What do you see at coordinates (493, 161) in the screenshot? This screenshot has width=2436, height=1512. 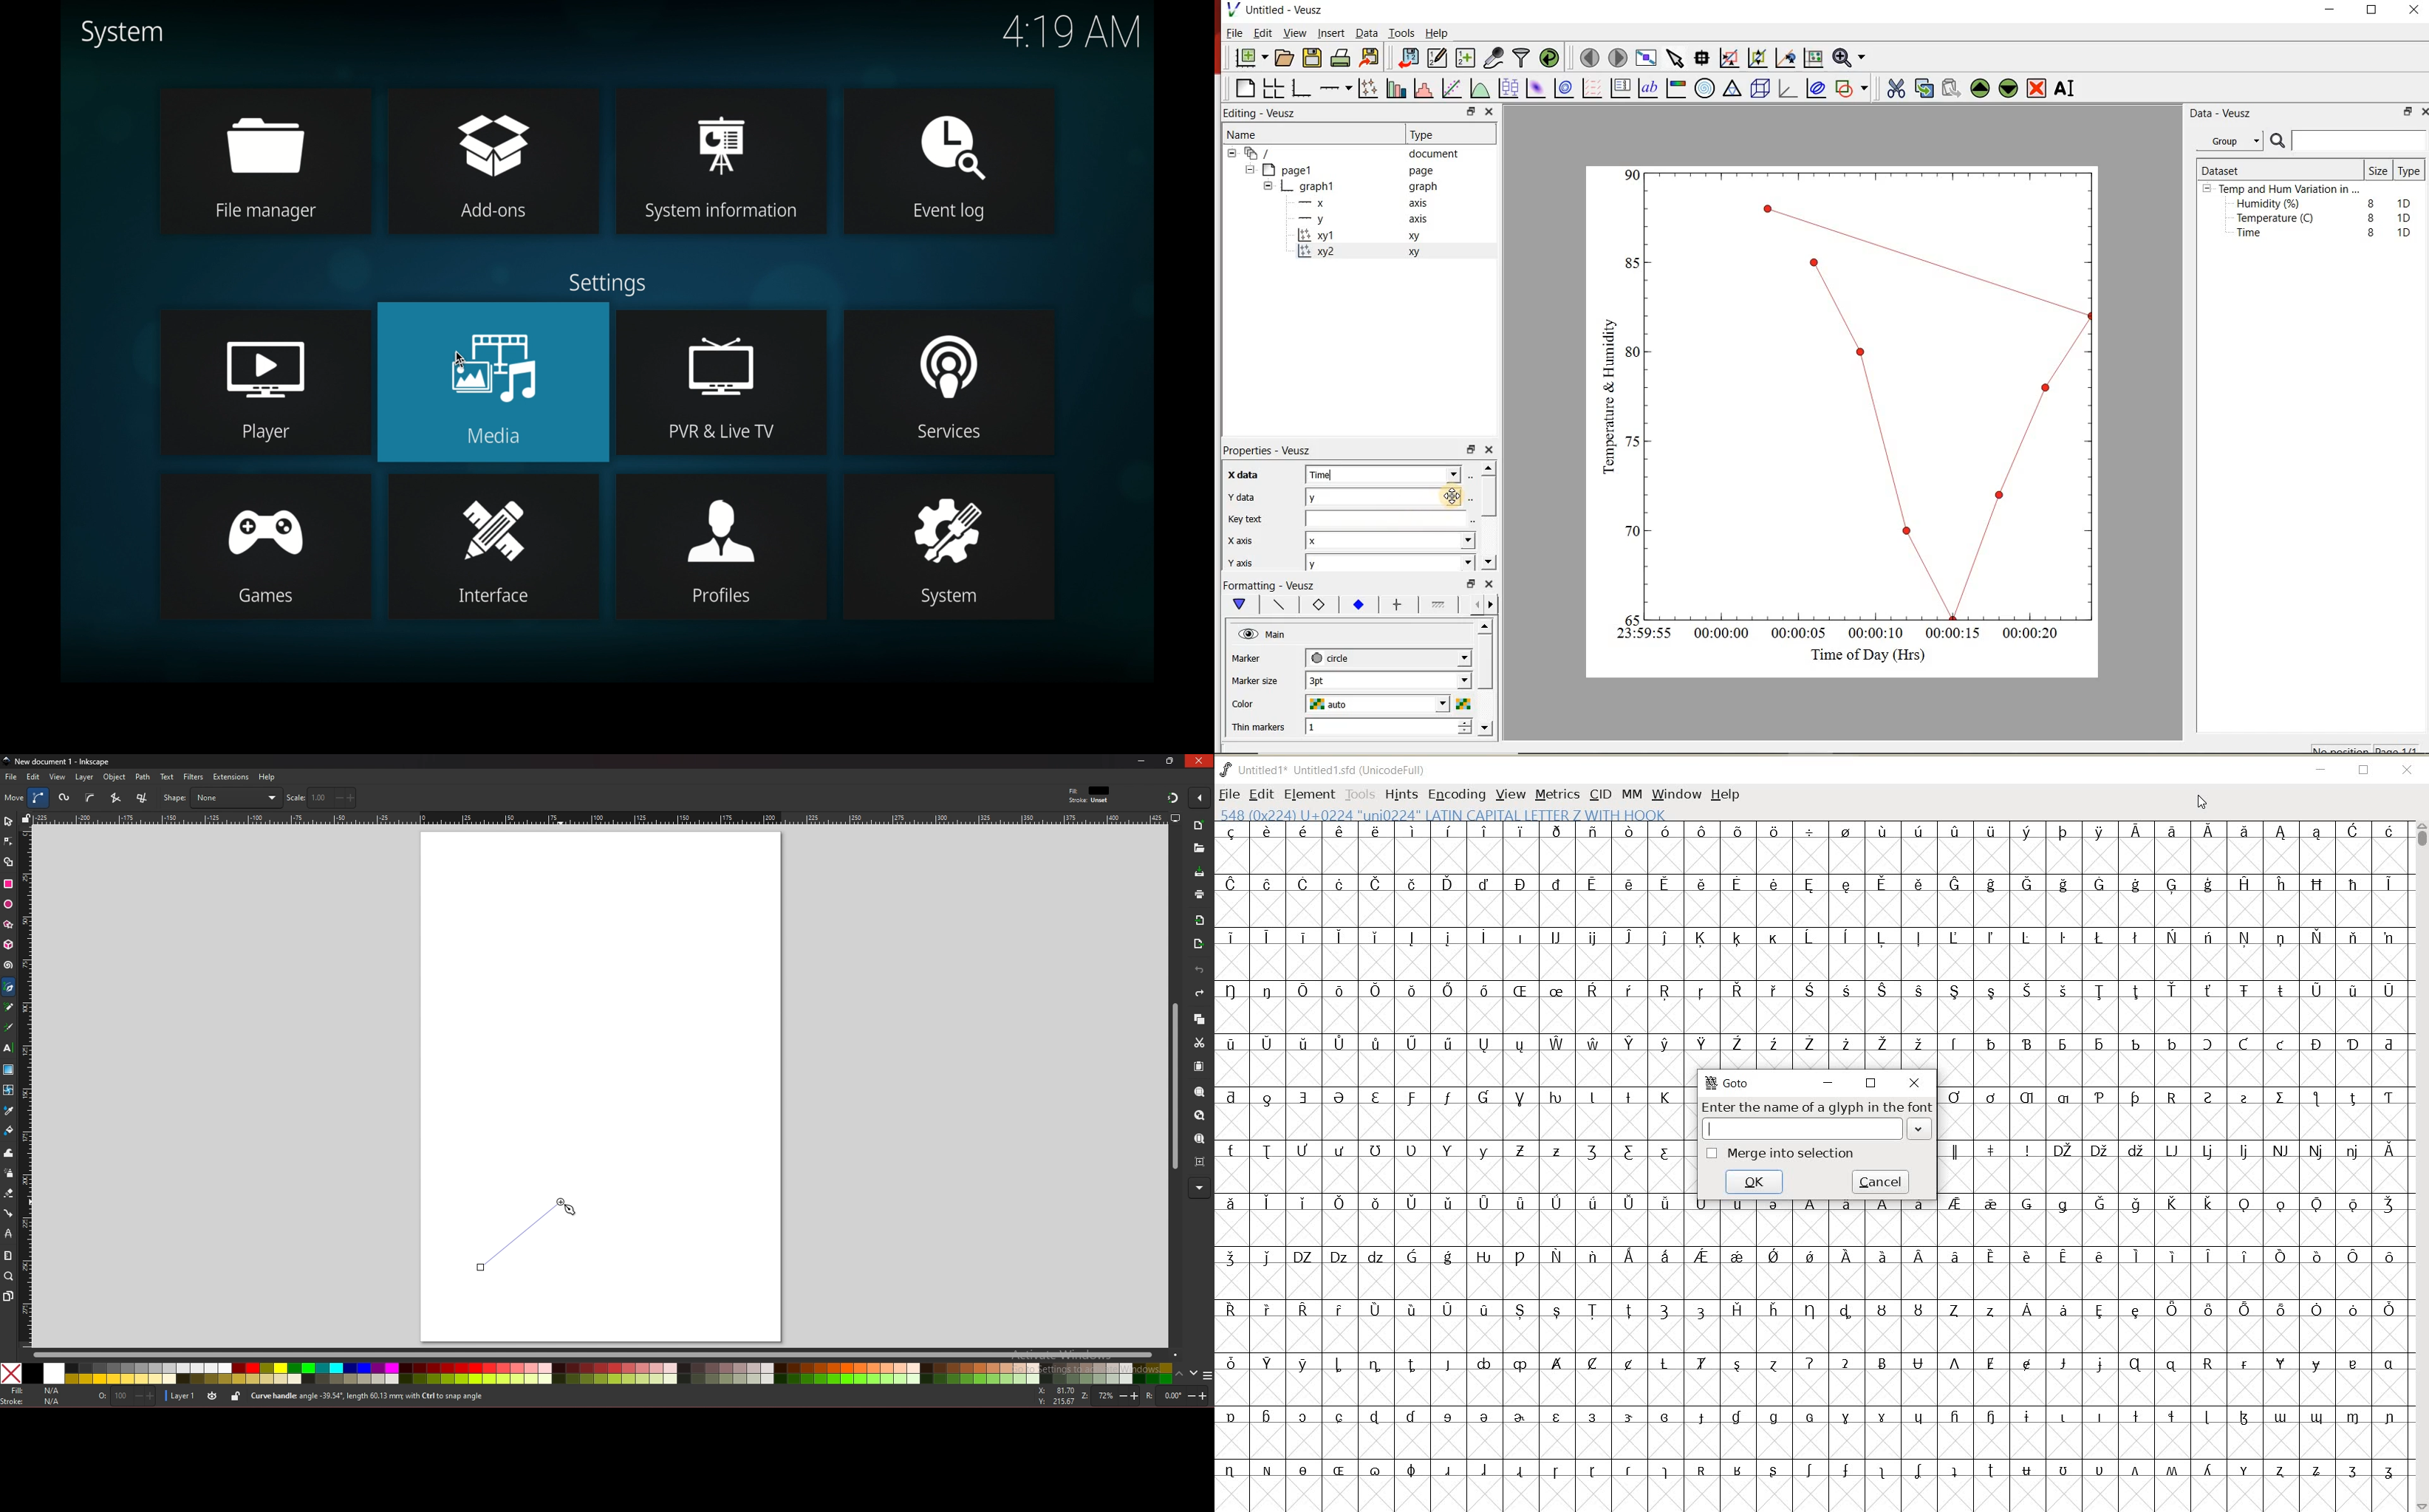 I see `add-ons` at bounding box center [493, 161].